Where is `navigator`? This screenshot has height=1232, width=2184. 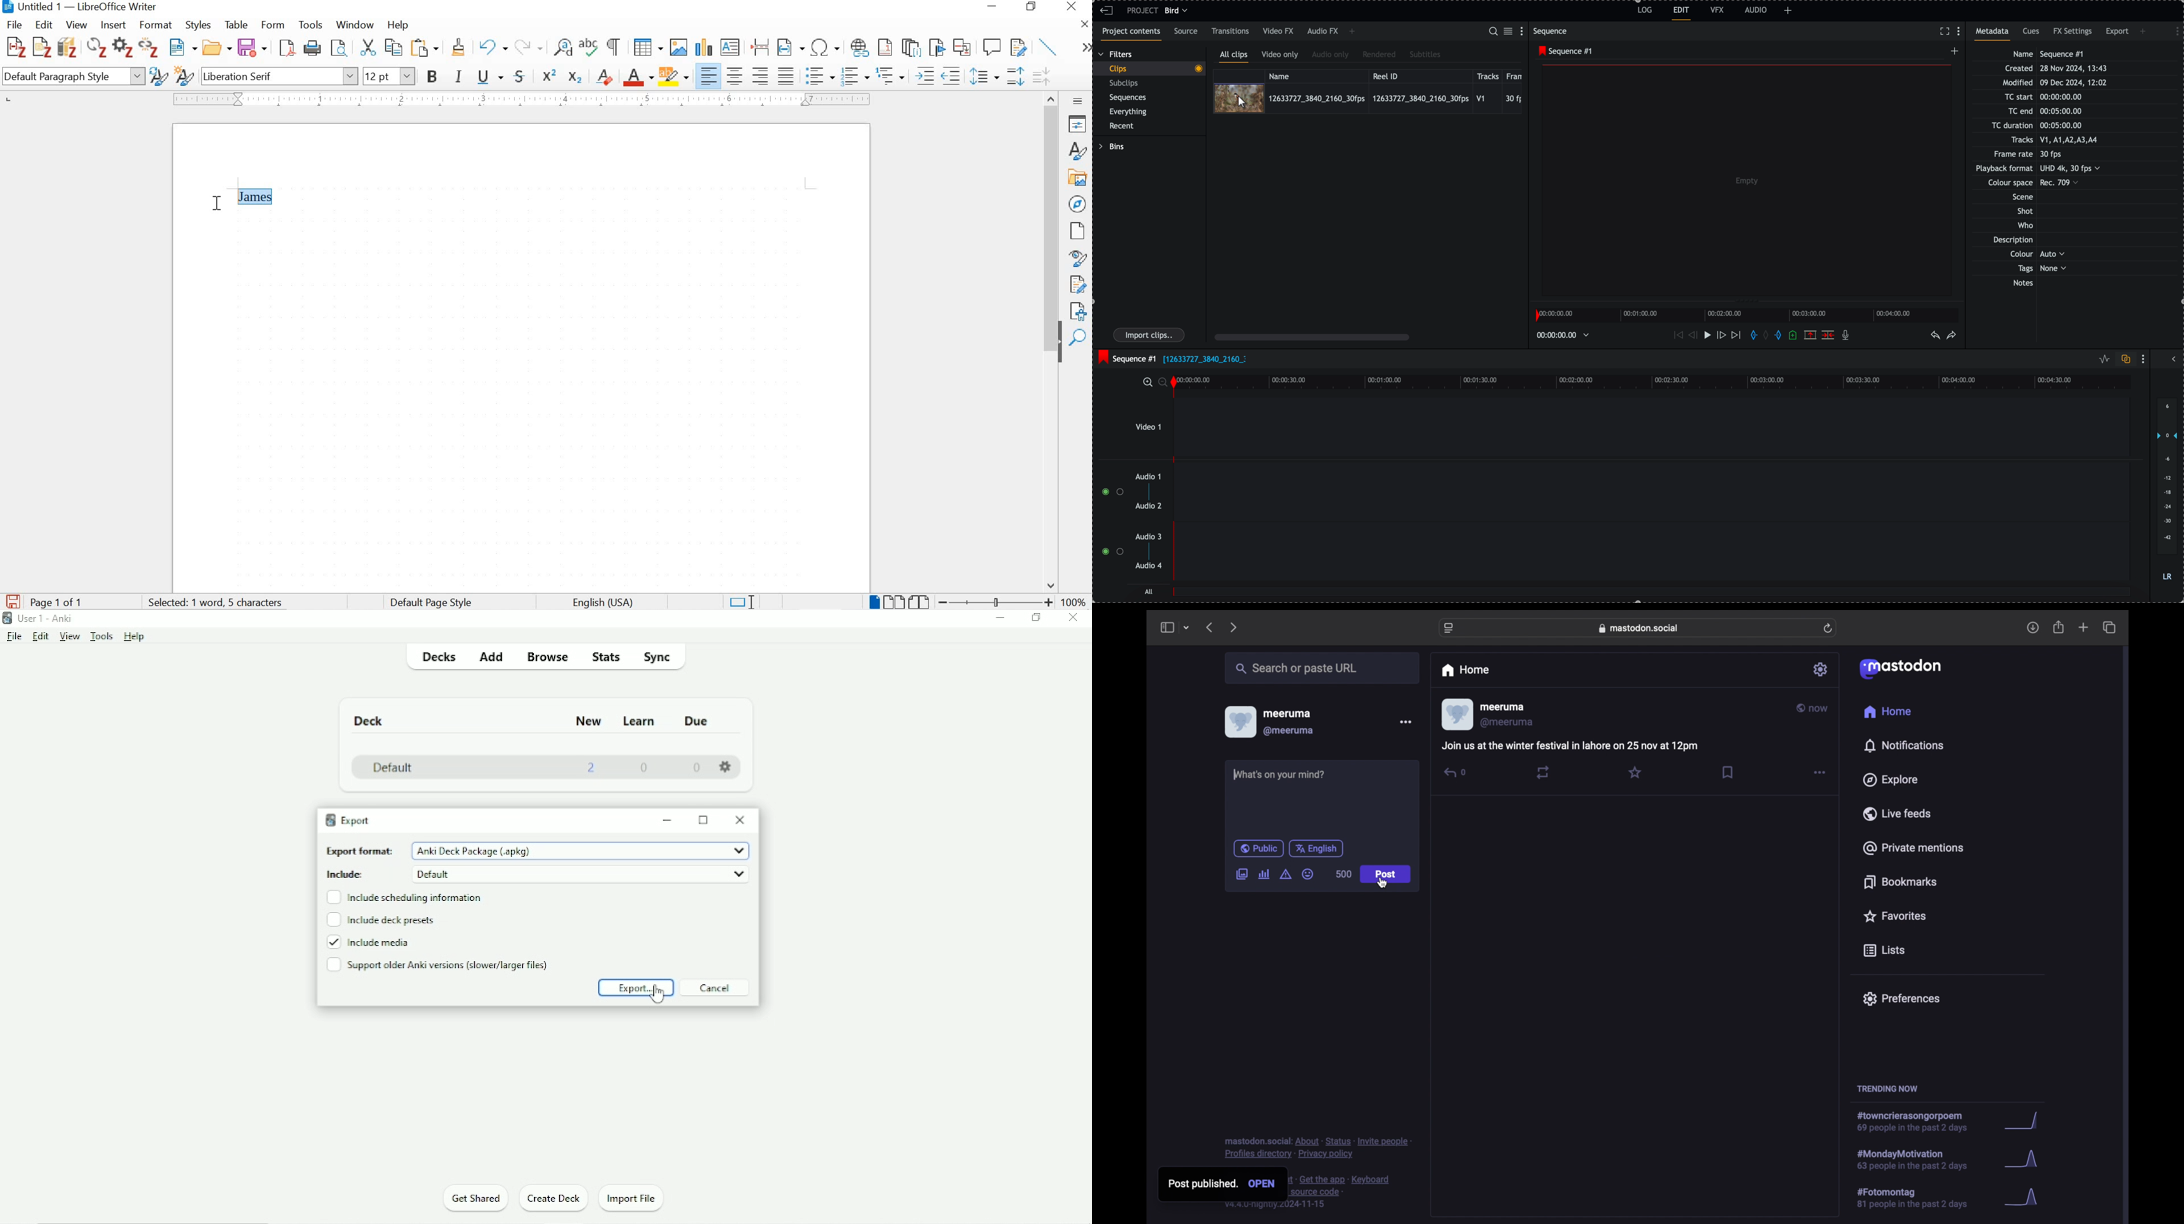 navigator is located at coordinates (1077, 203).